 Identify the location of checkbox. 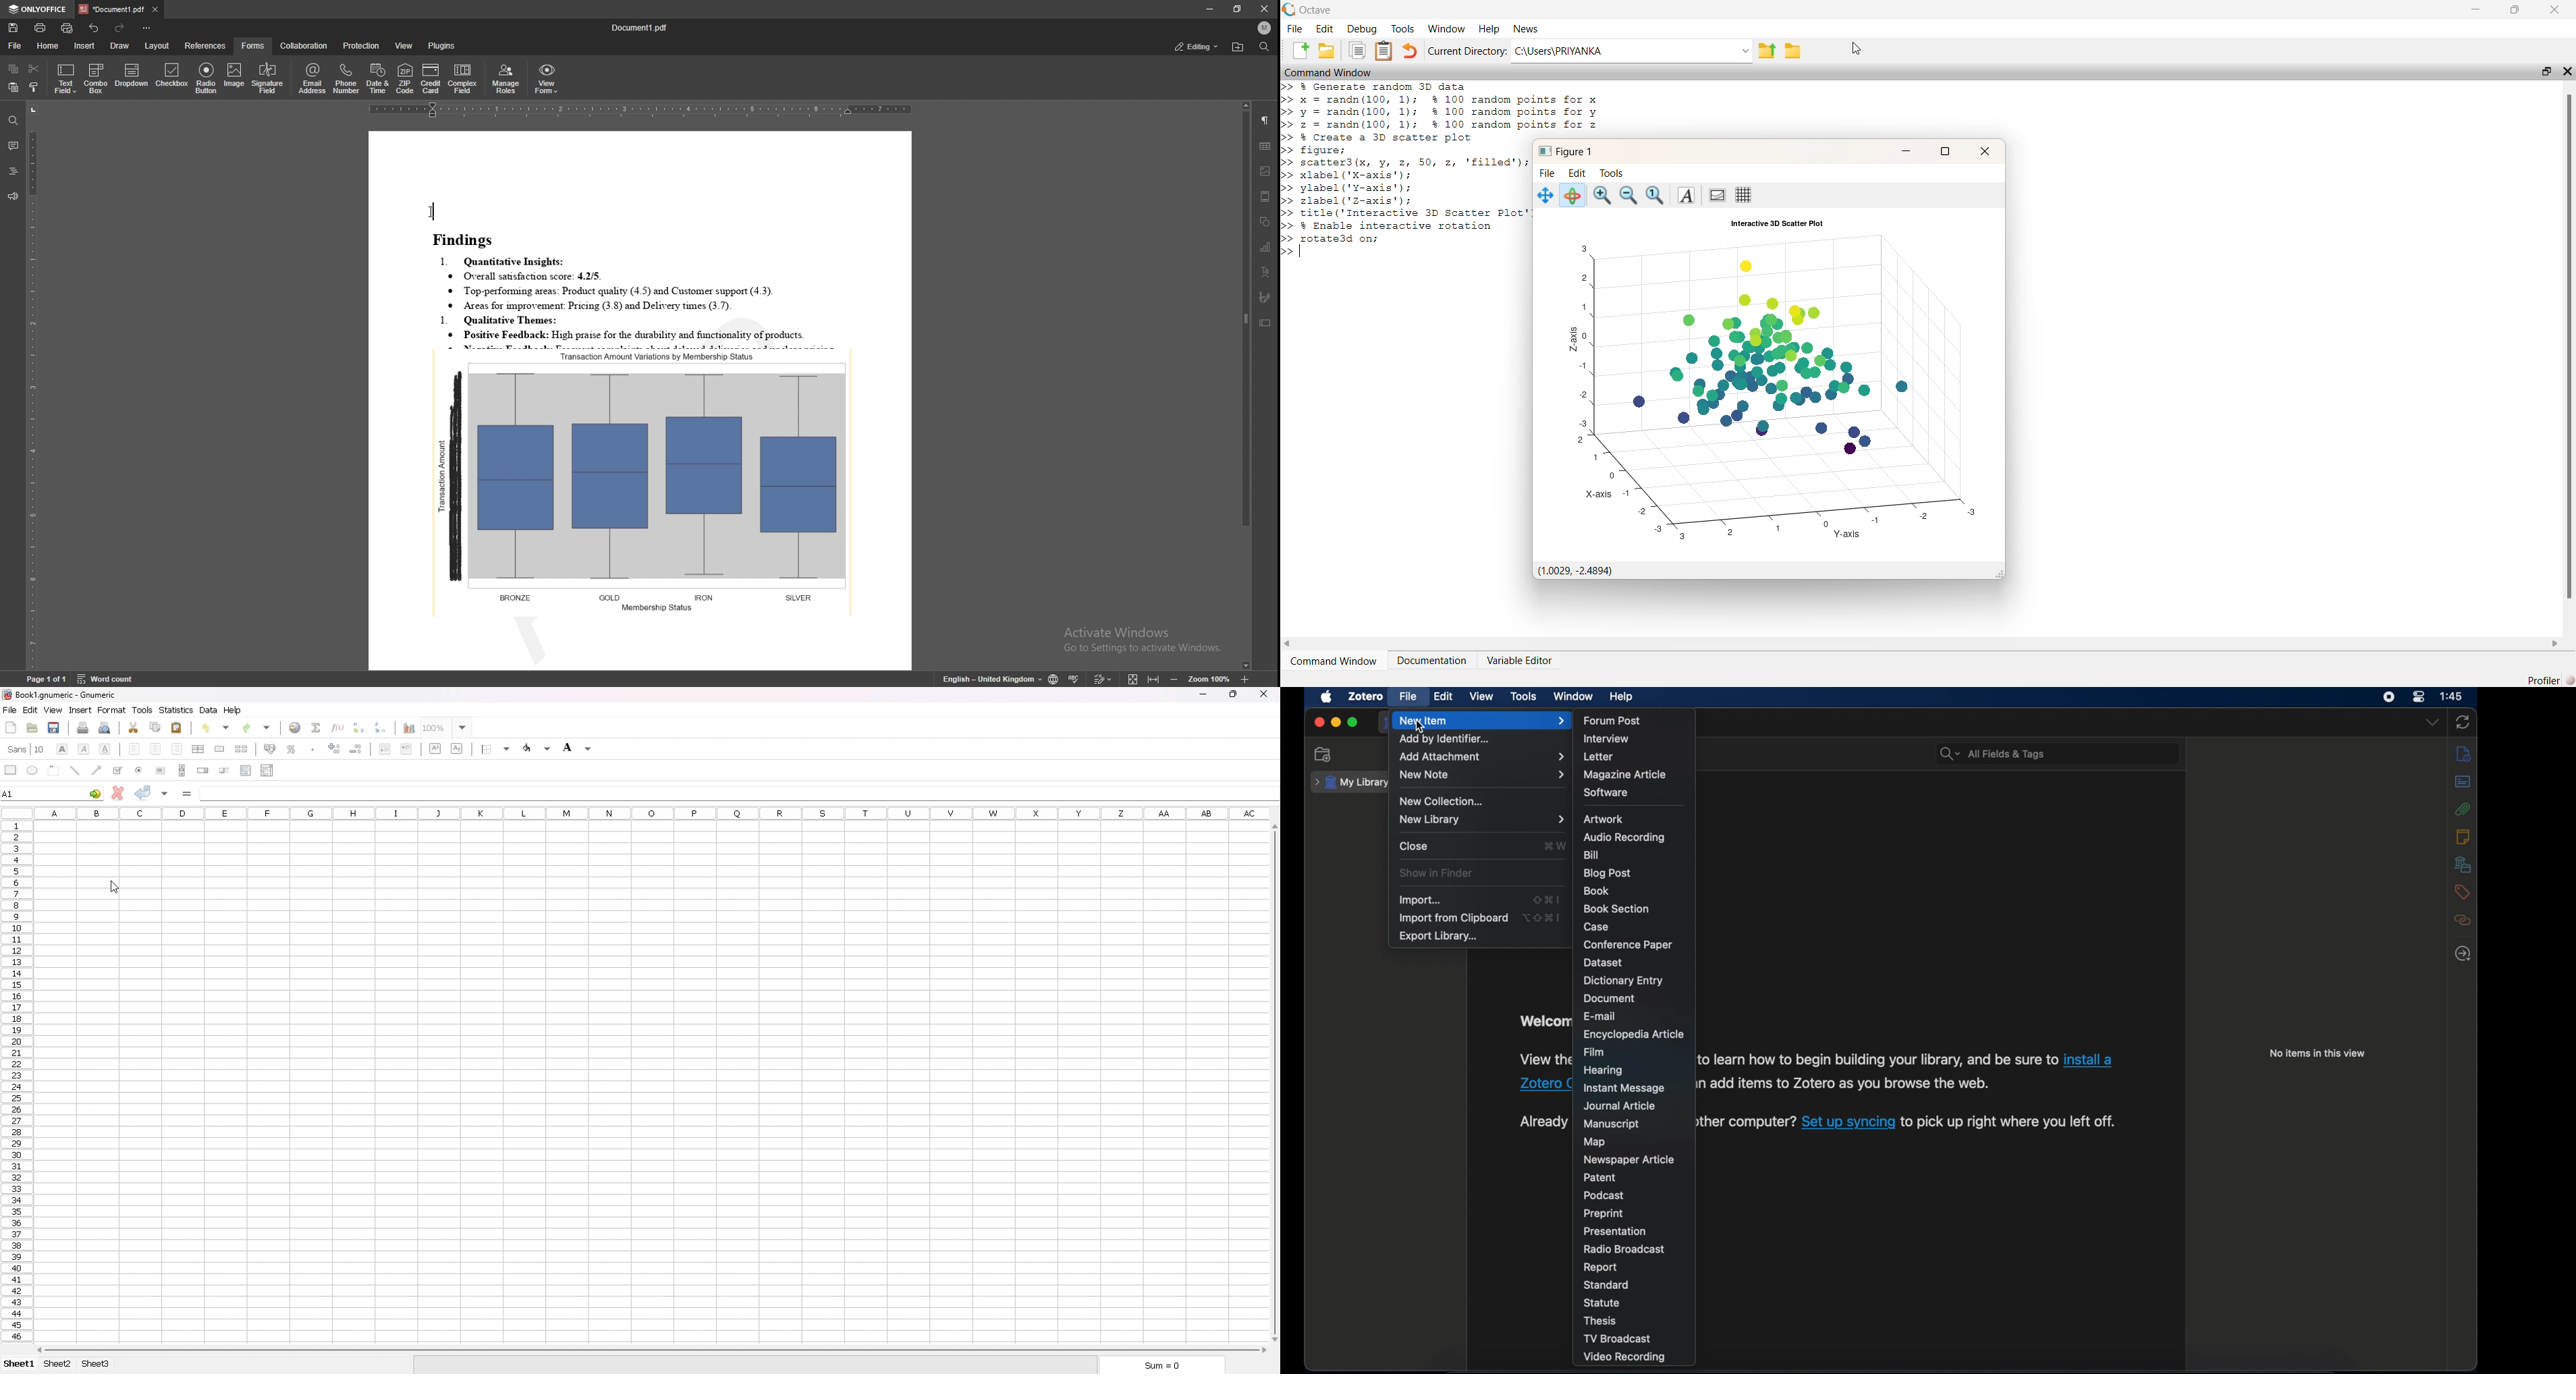
(171, 77).